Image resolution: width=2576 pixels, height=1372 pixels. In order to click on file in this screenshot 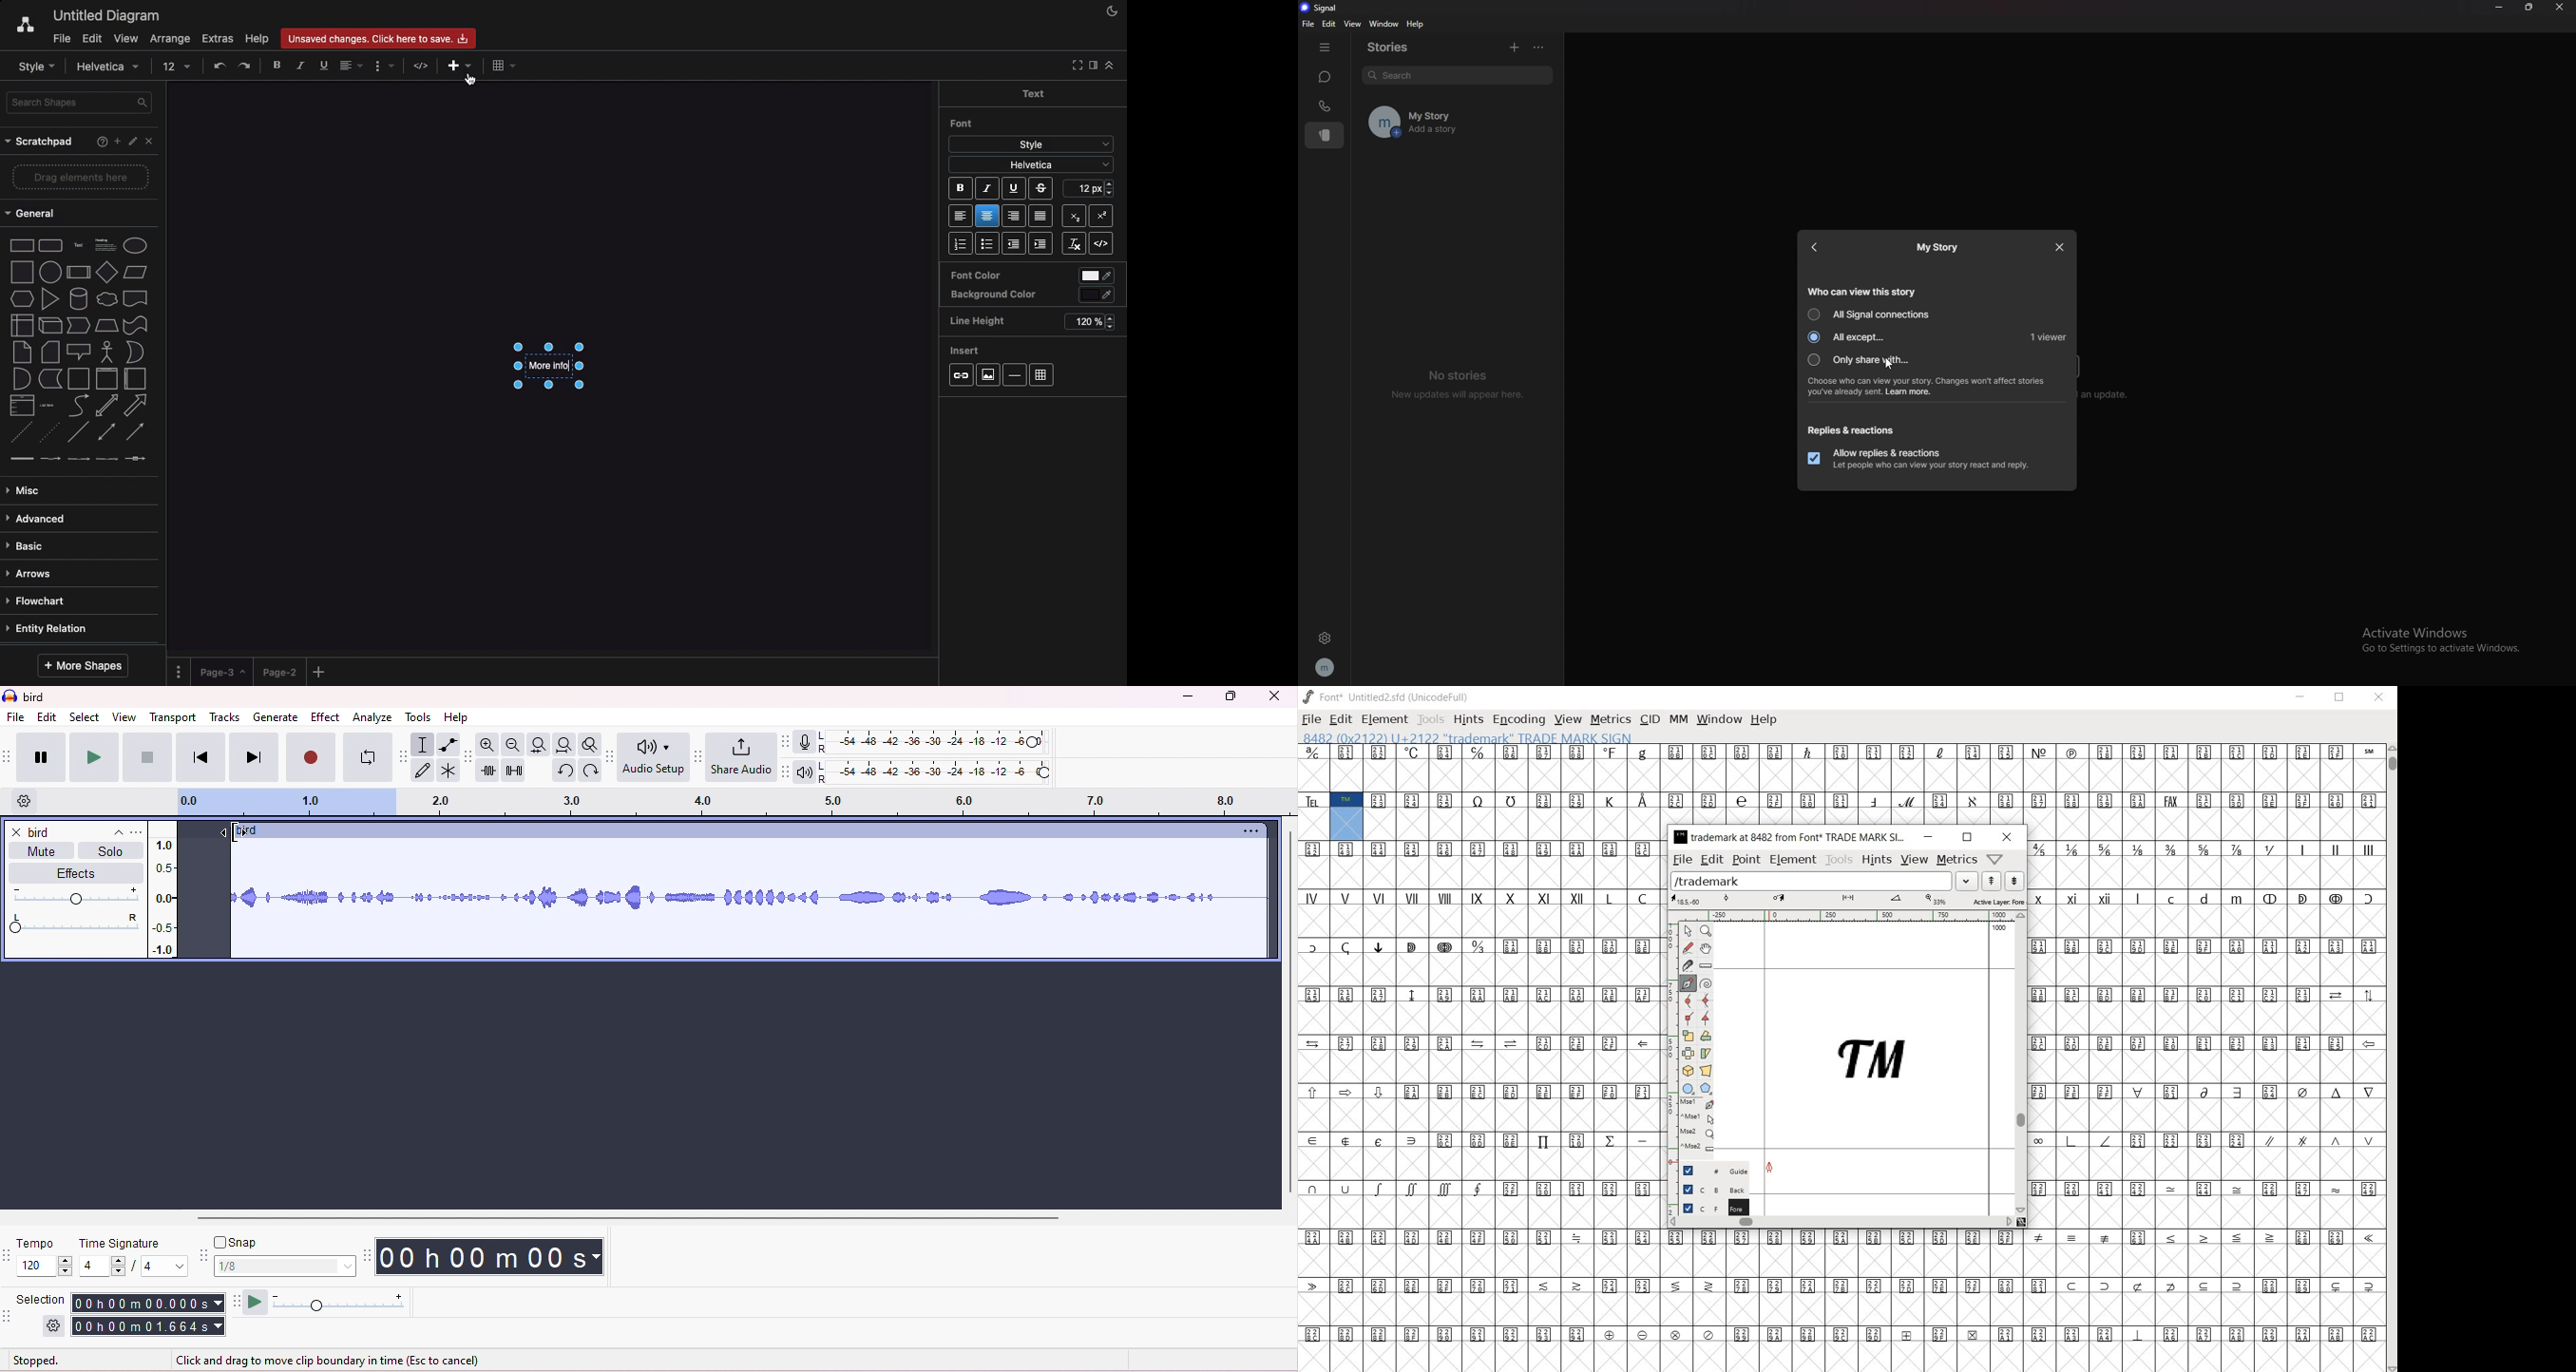, I will do `click(1308, 24)`.